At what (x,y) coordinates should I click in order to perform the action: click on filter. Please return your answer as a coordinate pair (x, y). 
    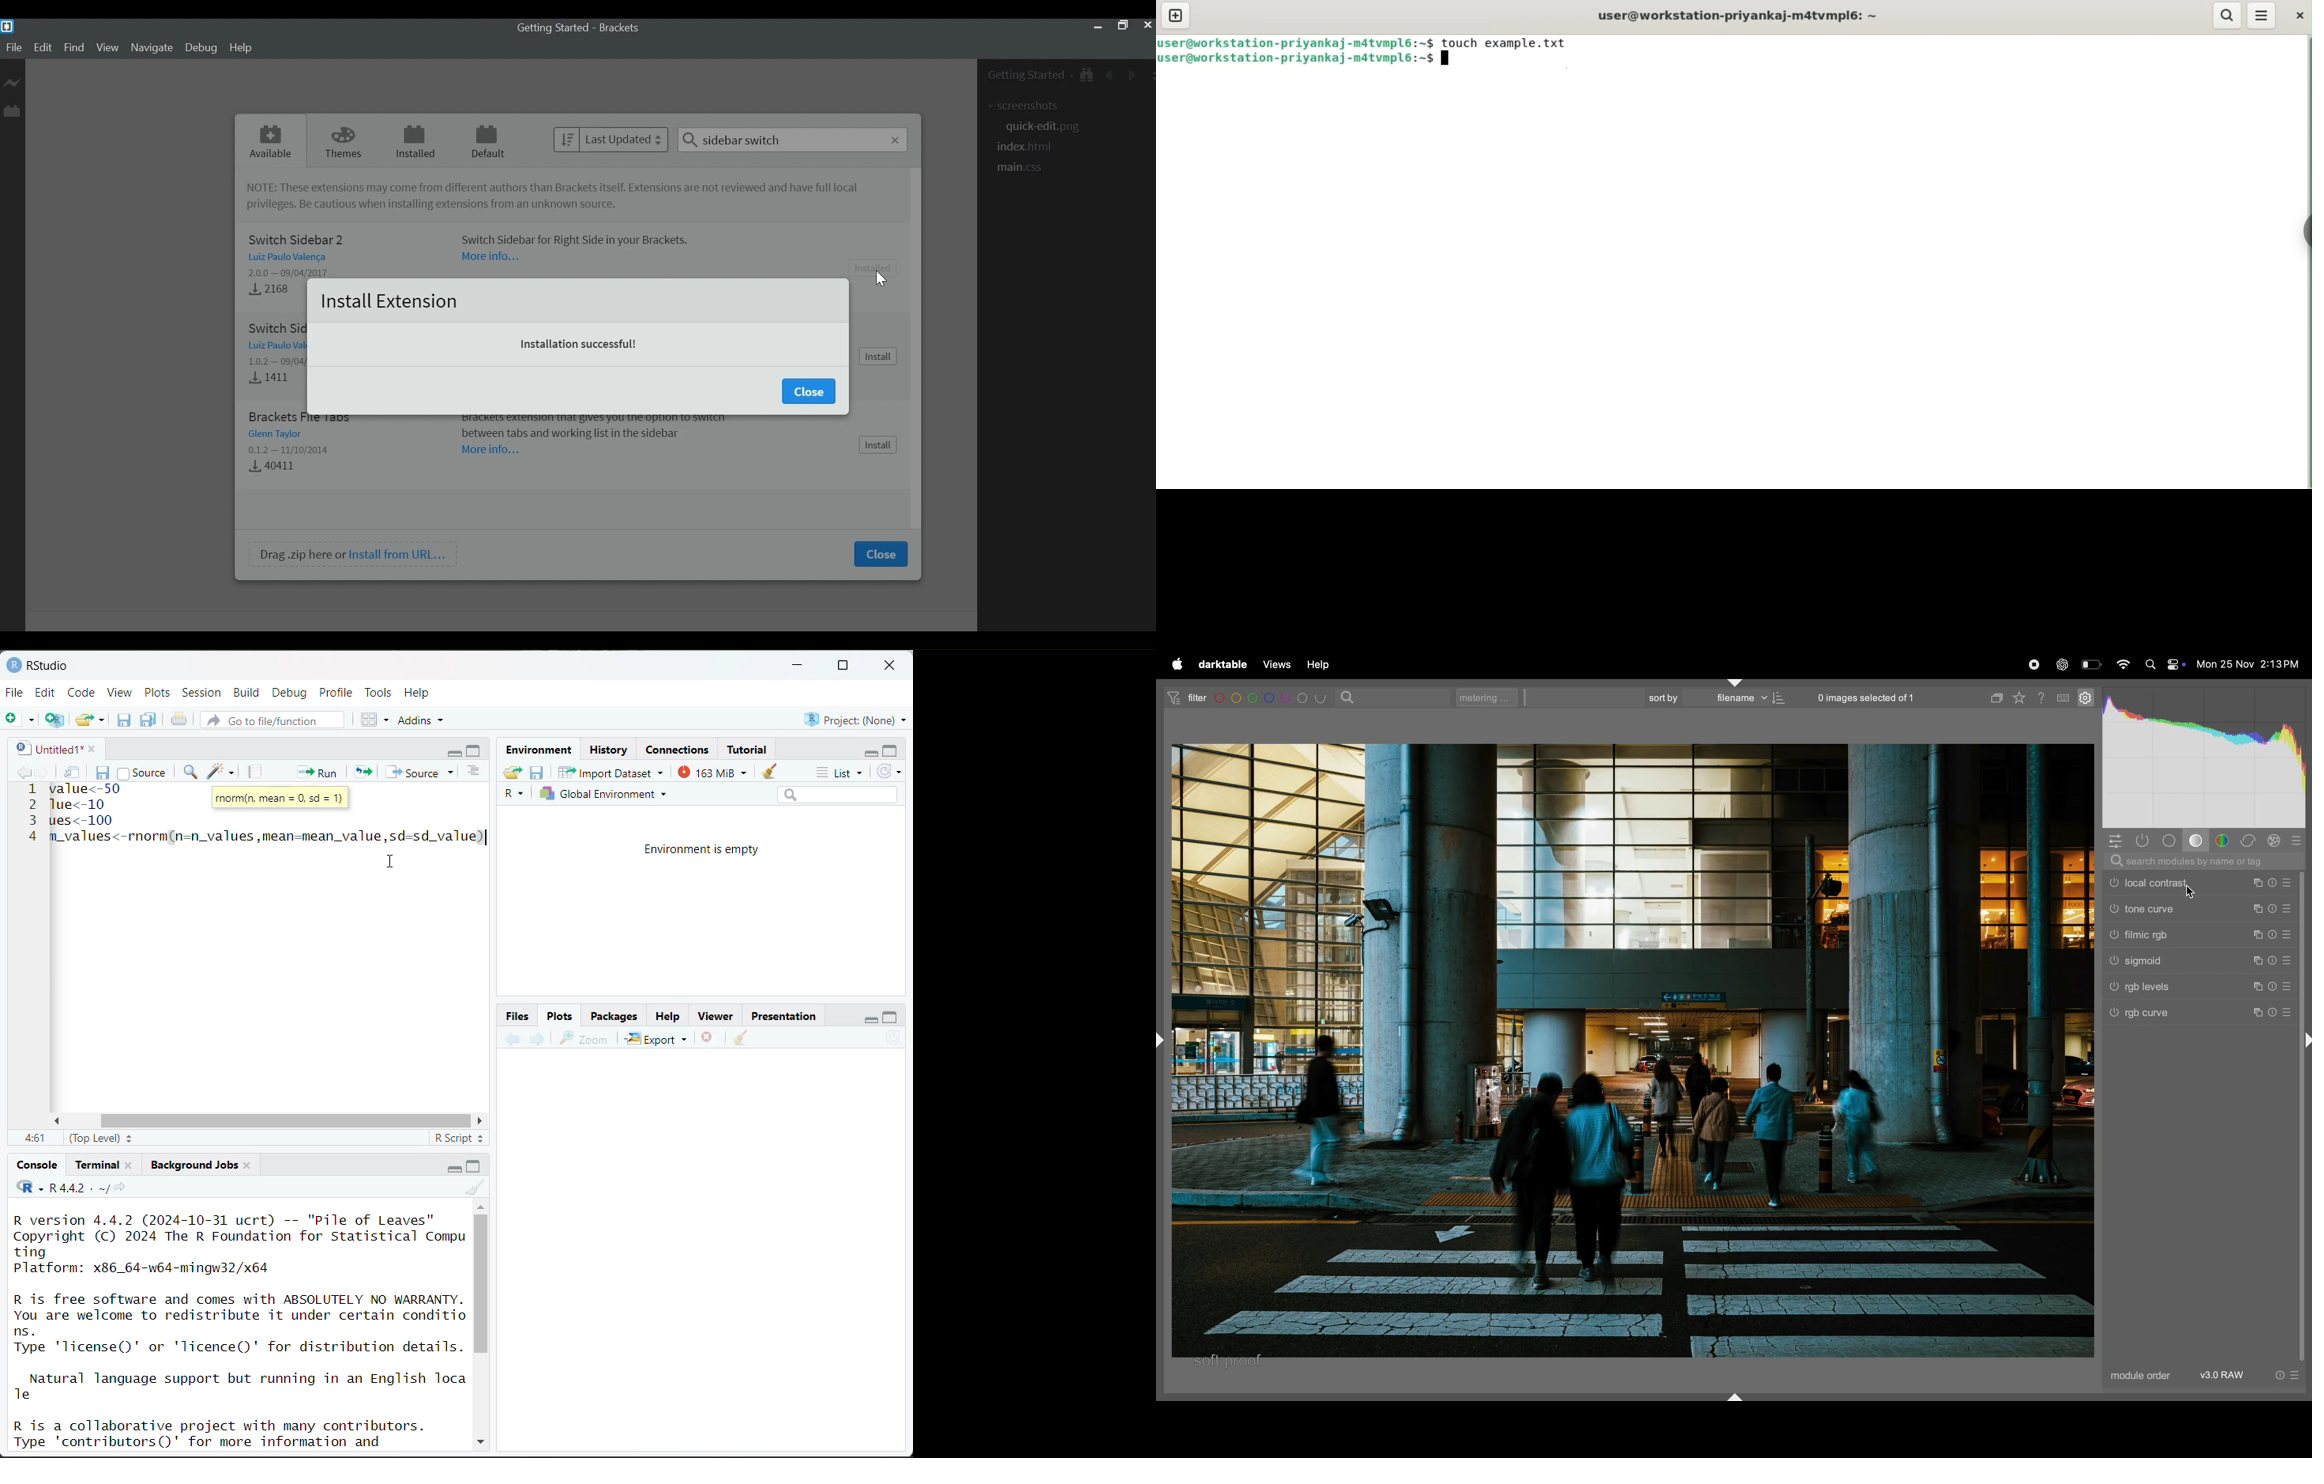
    Looking at the image, I should click on (1183, 697).